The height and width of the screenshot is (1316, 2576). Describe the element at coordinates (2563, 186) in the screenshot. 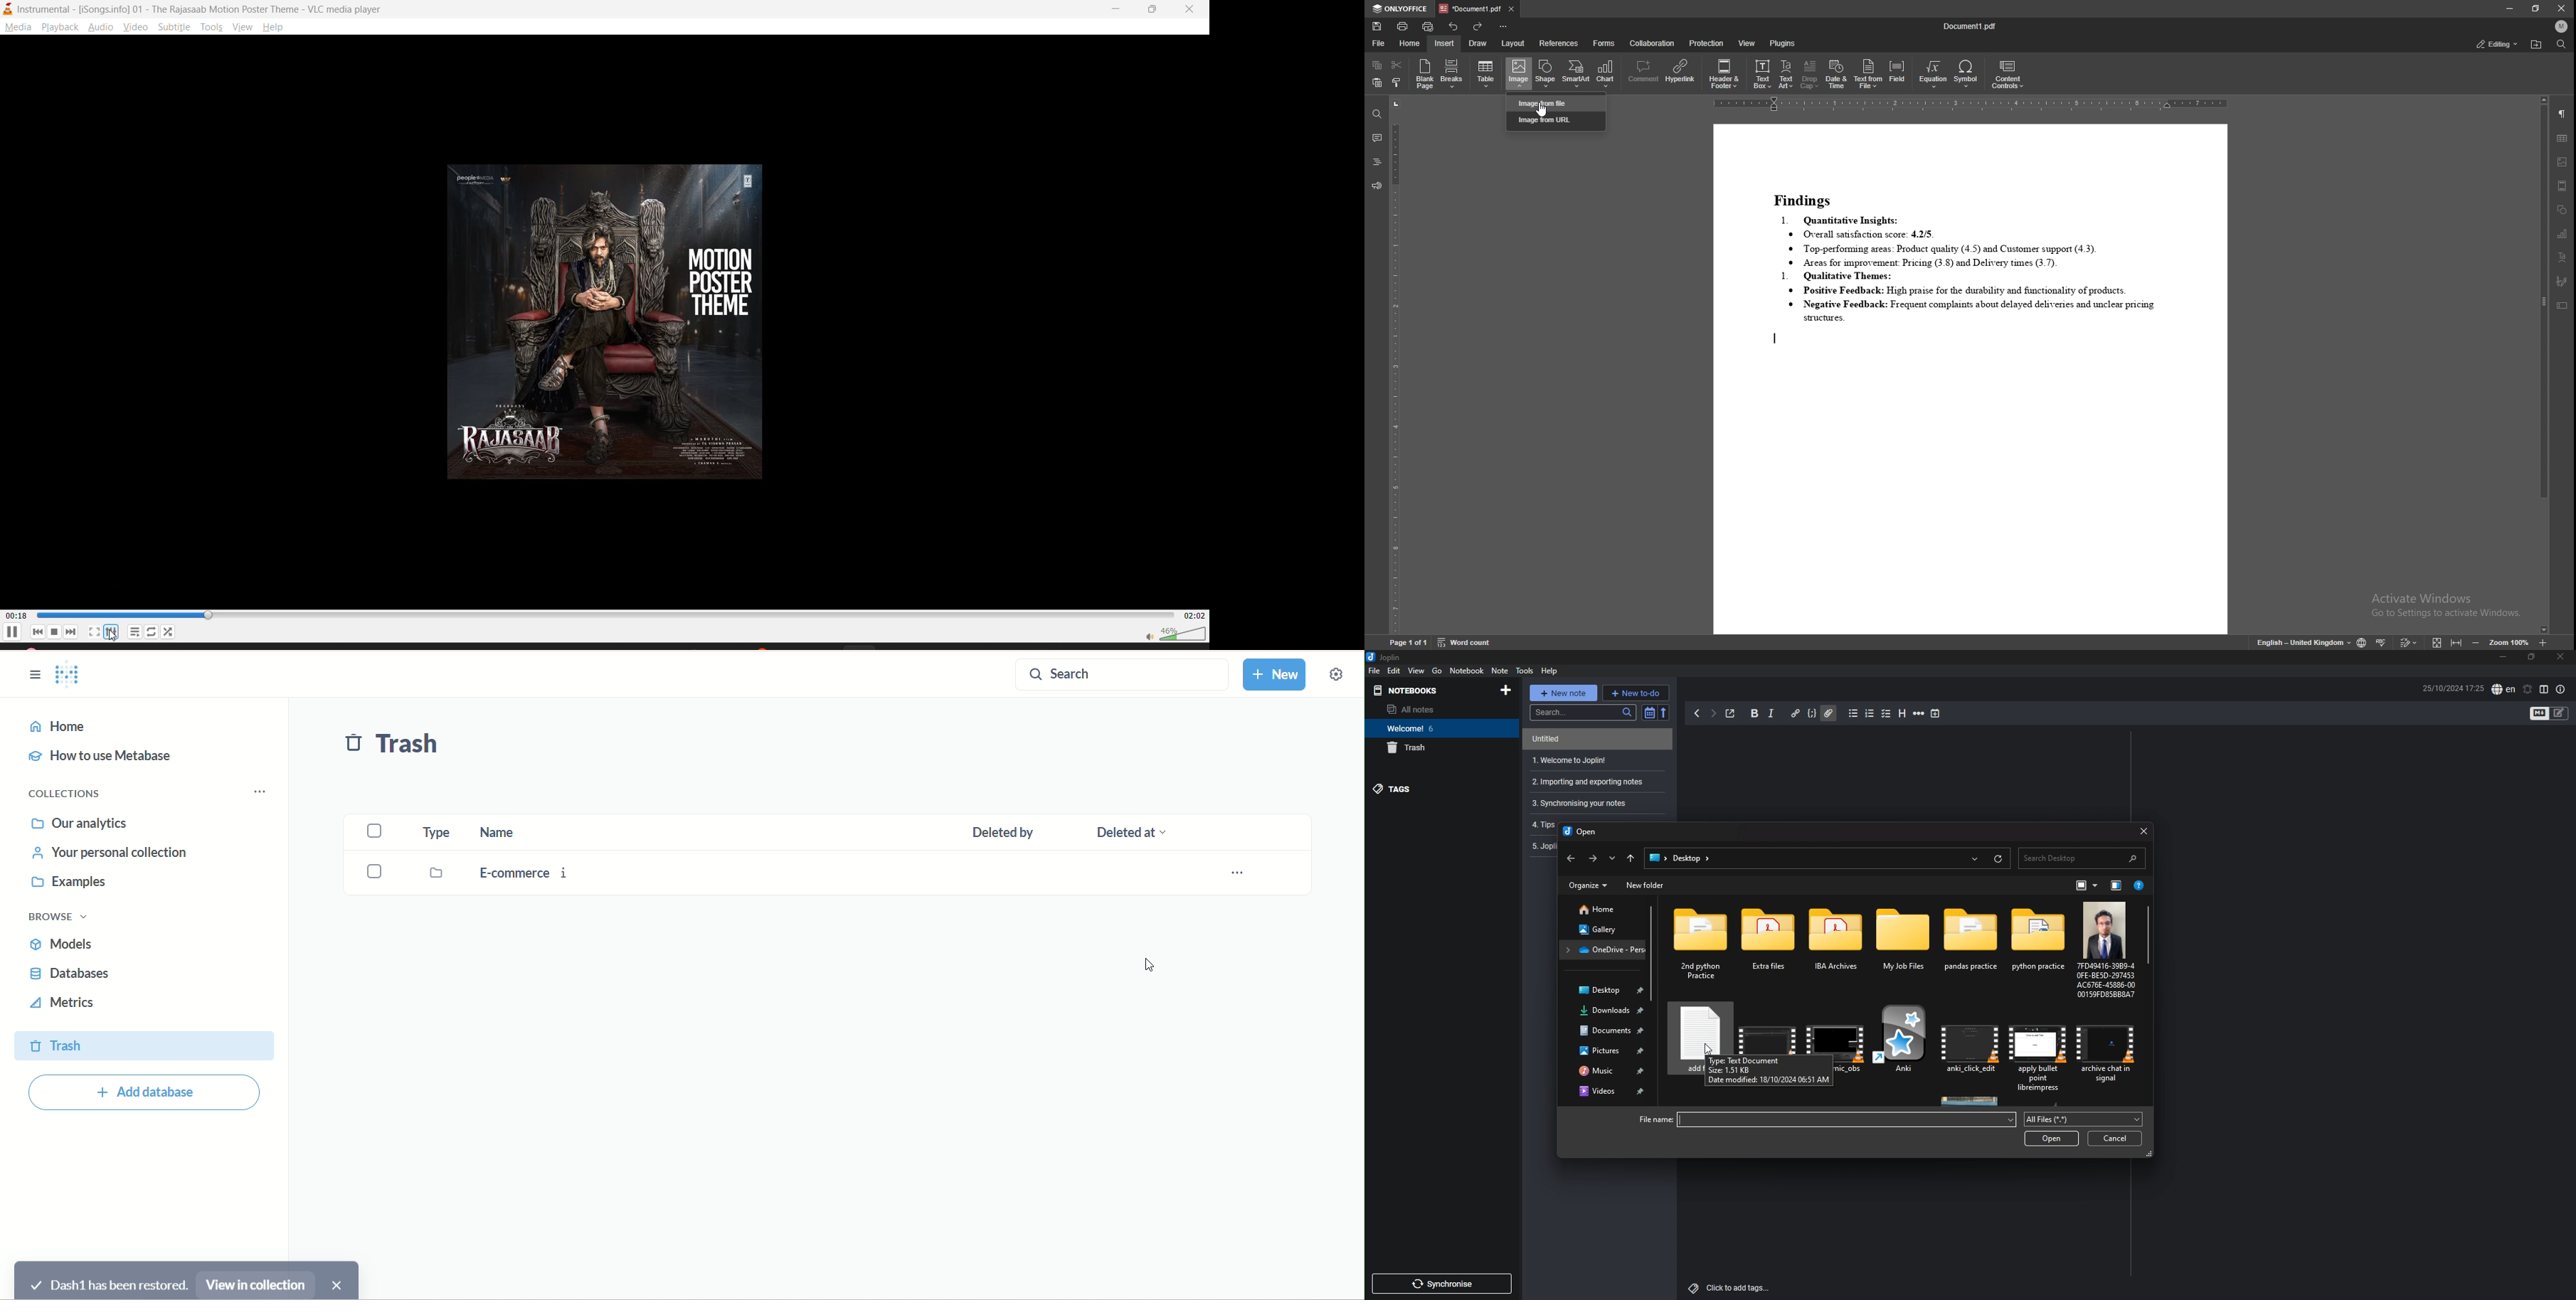

I see `header and footer` at that location.